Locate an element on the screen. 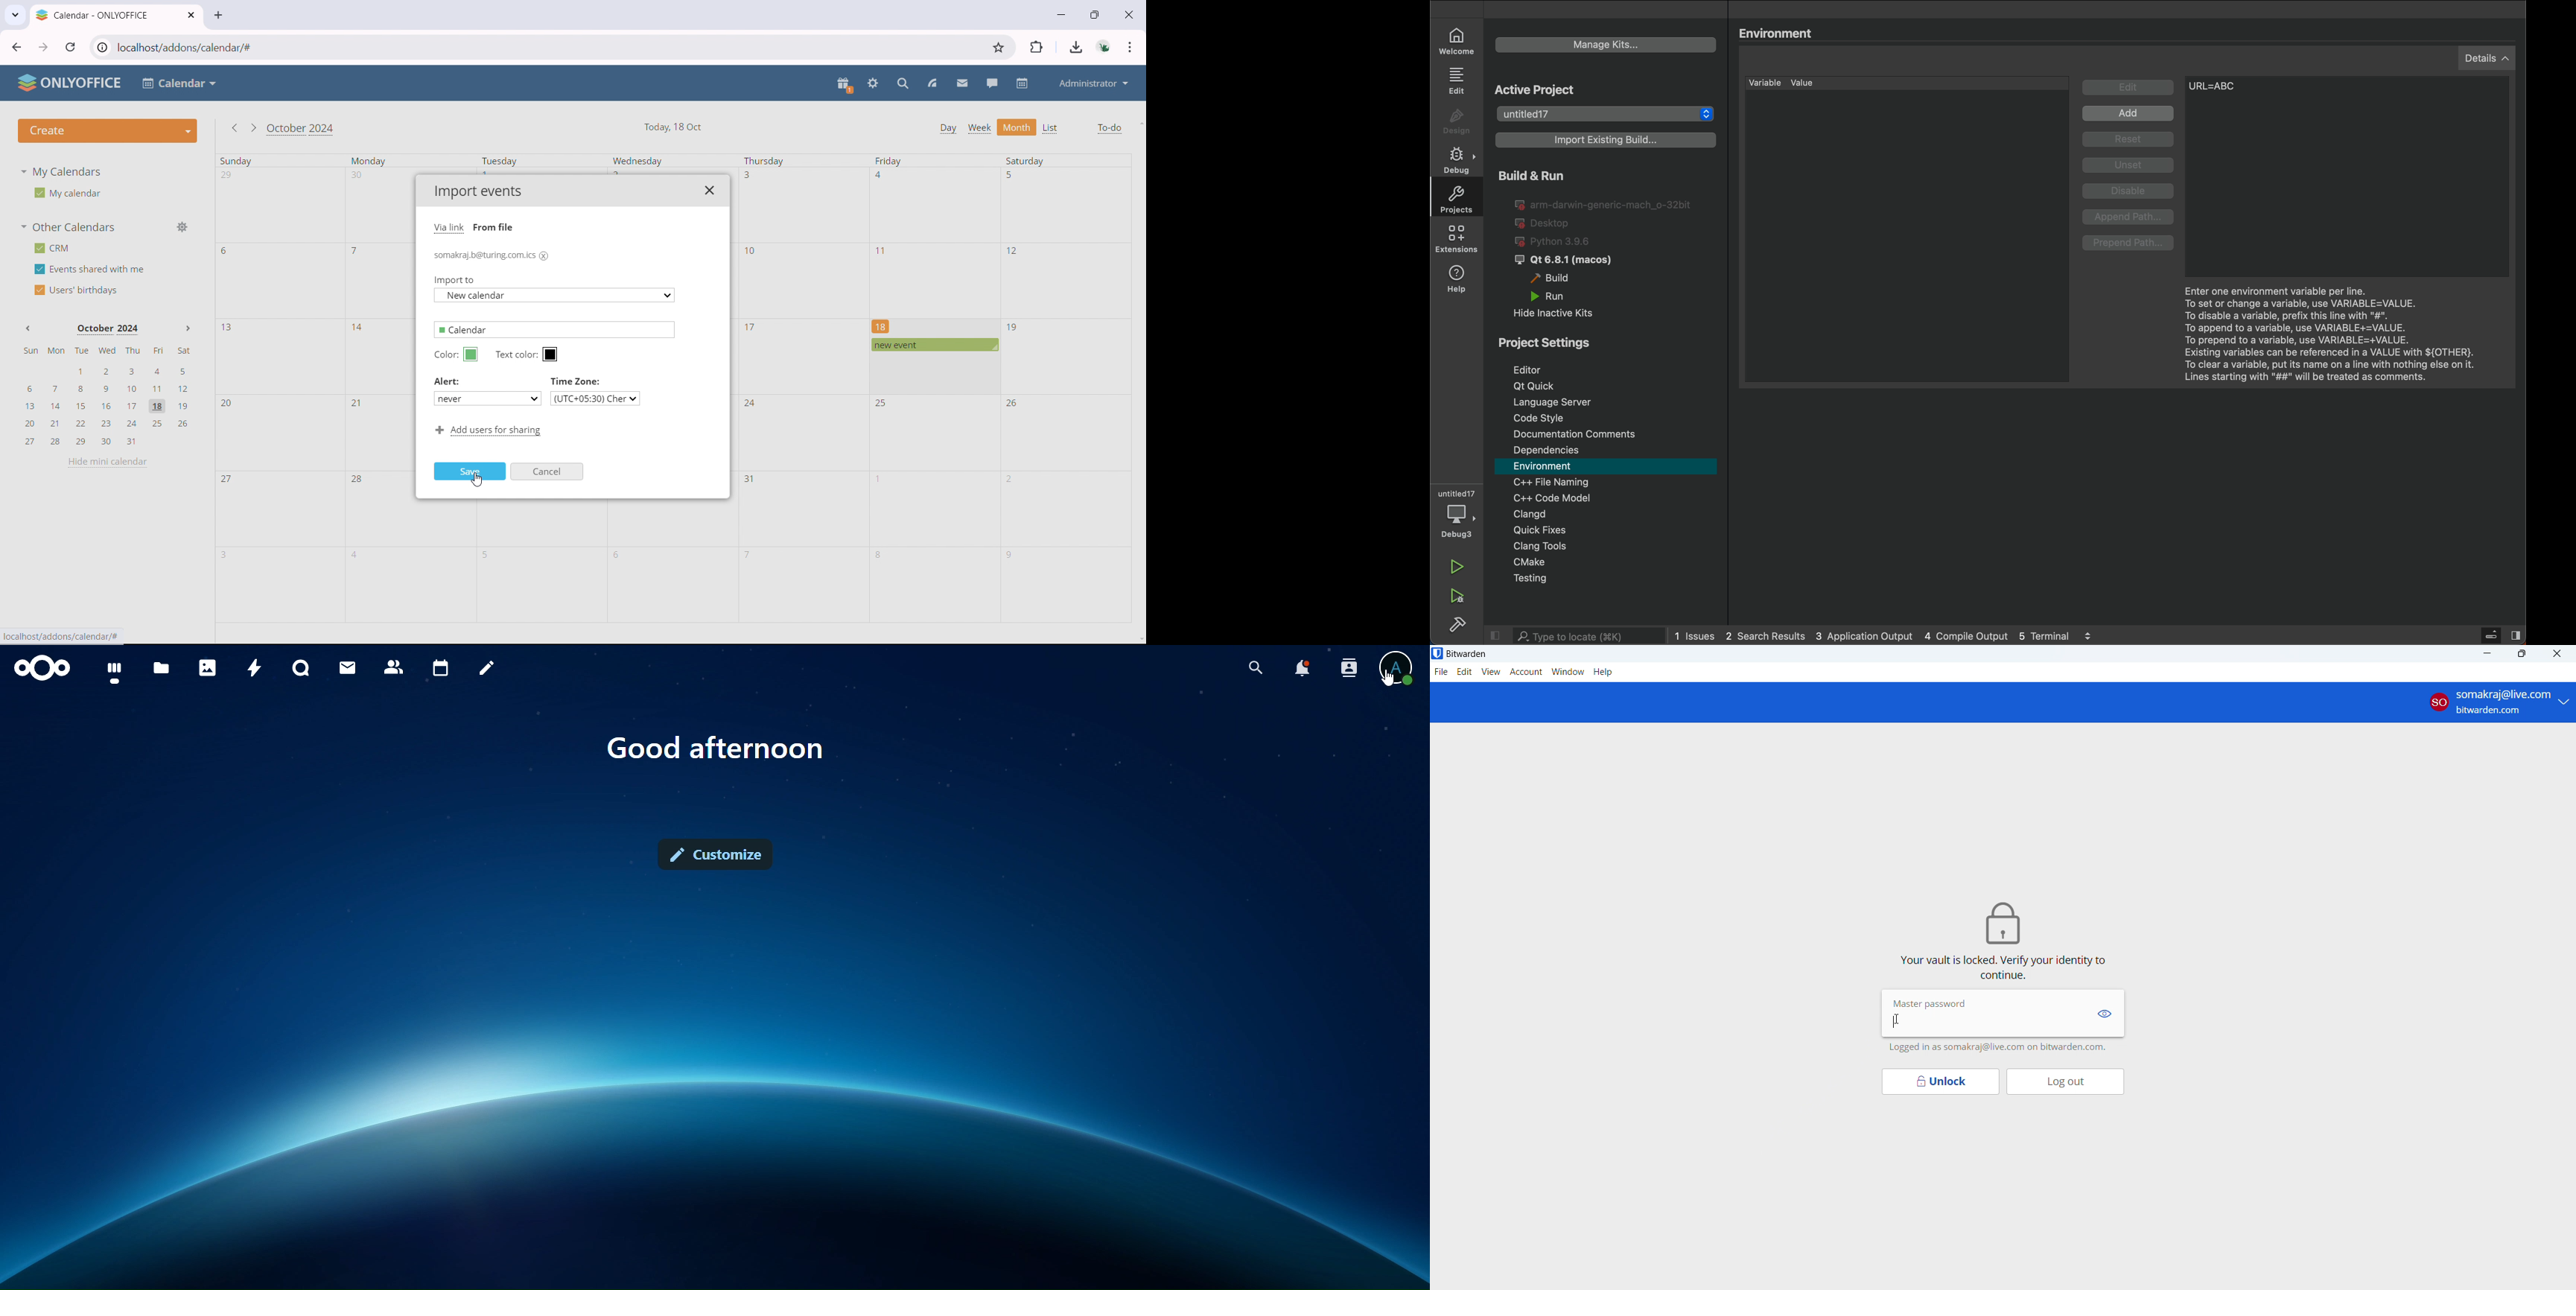 Image resolution: width=2576 pixels, height=1316 pixels. file is located at coordinates (1441, 672).